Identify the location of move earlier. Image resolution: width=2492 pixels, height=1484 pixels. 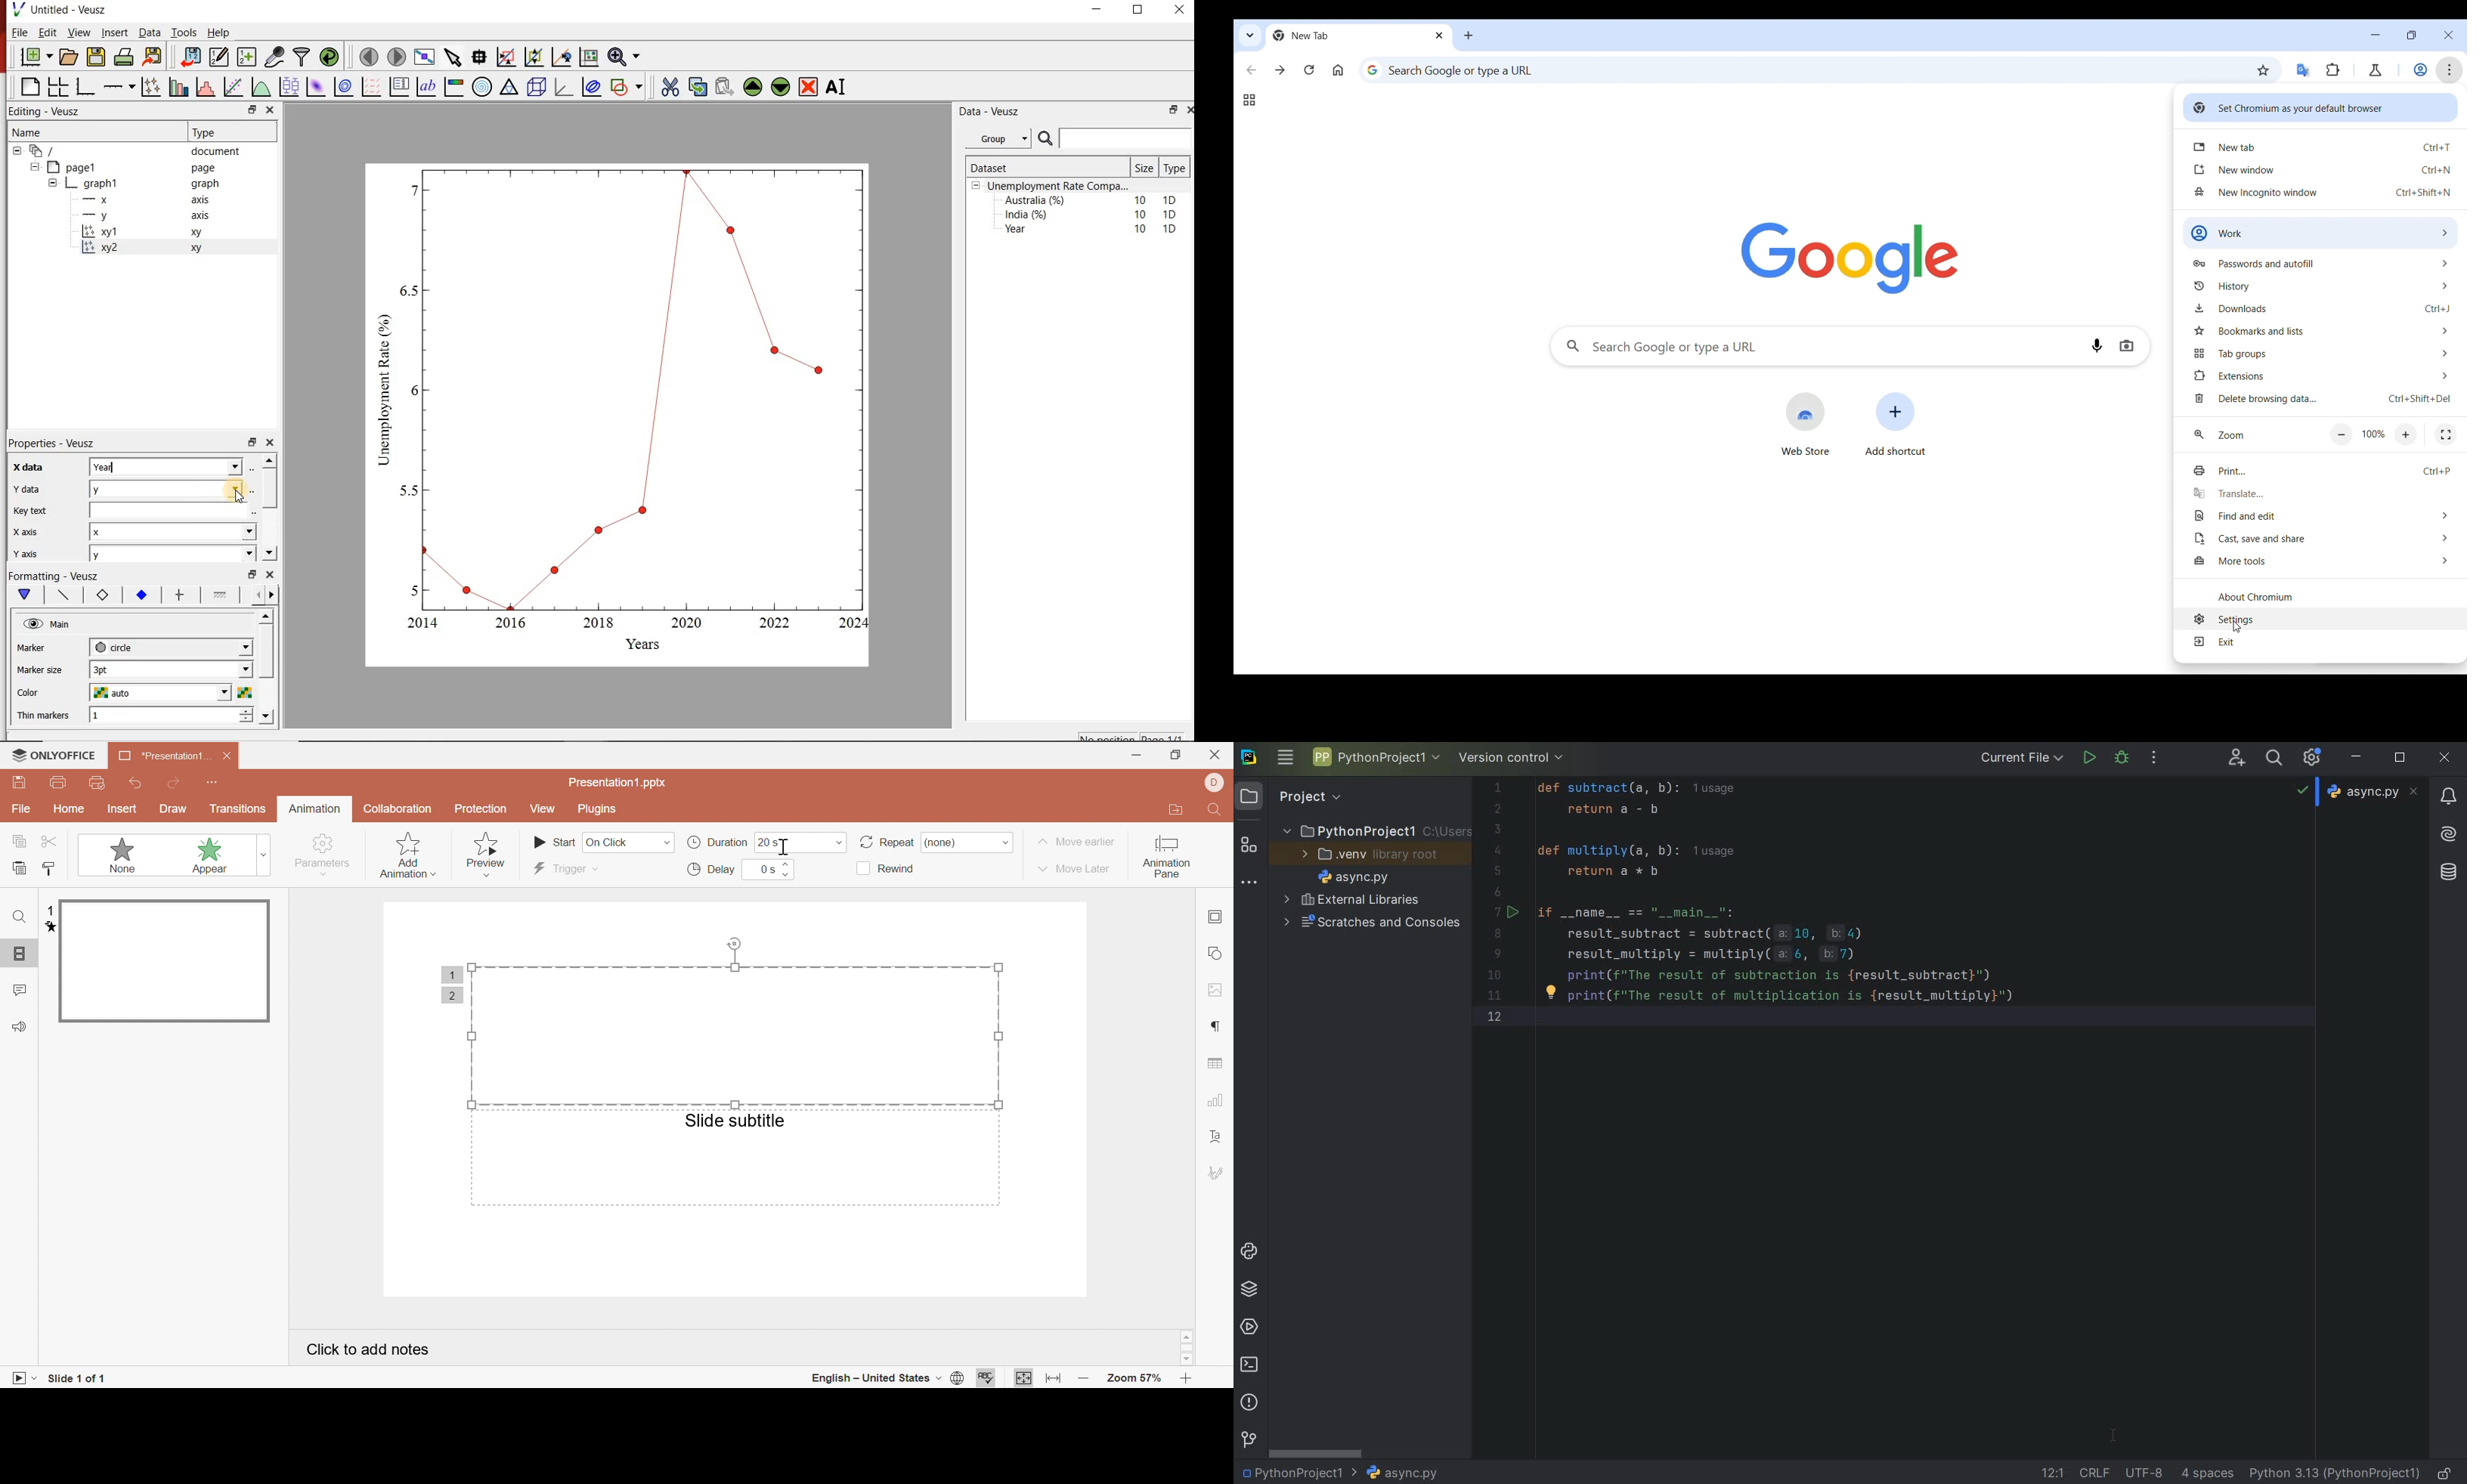
(1076, 842).